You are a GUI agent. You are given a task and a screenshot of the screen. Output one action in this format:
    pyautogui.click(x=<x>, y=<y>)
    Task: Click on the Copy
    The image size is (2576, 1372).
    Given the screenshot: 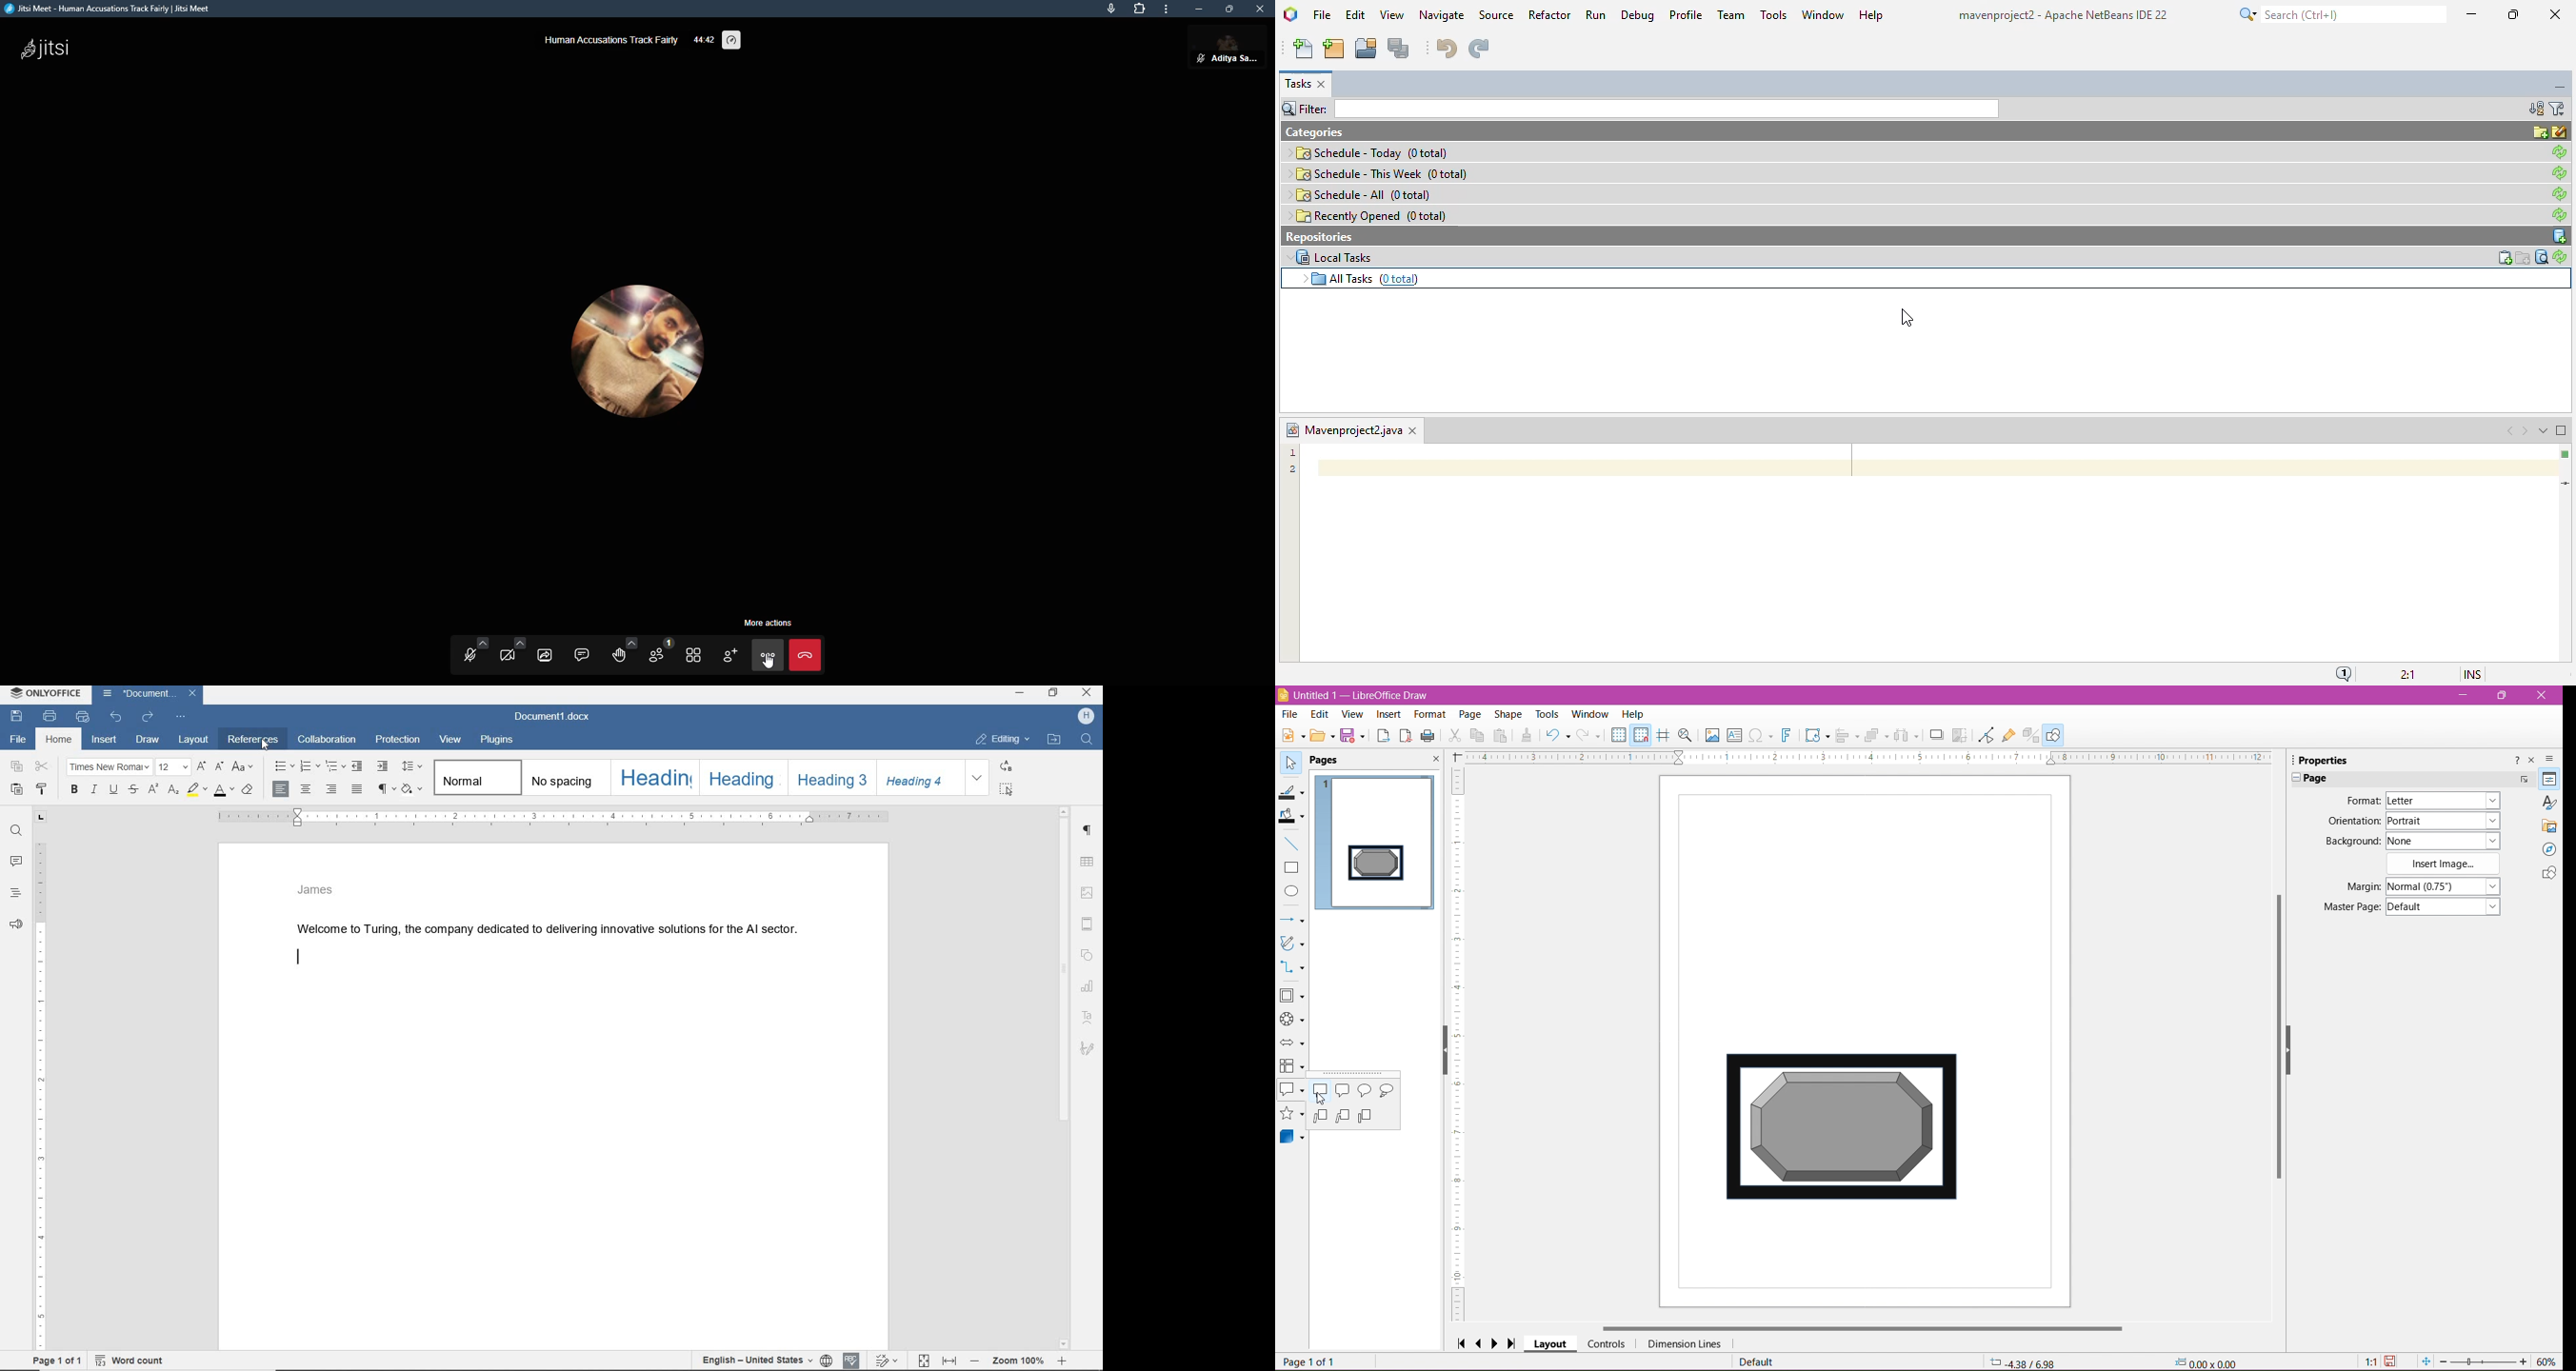 What is the action you would take?
    pyautogui.click(x=1478, y=735)
    